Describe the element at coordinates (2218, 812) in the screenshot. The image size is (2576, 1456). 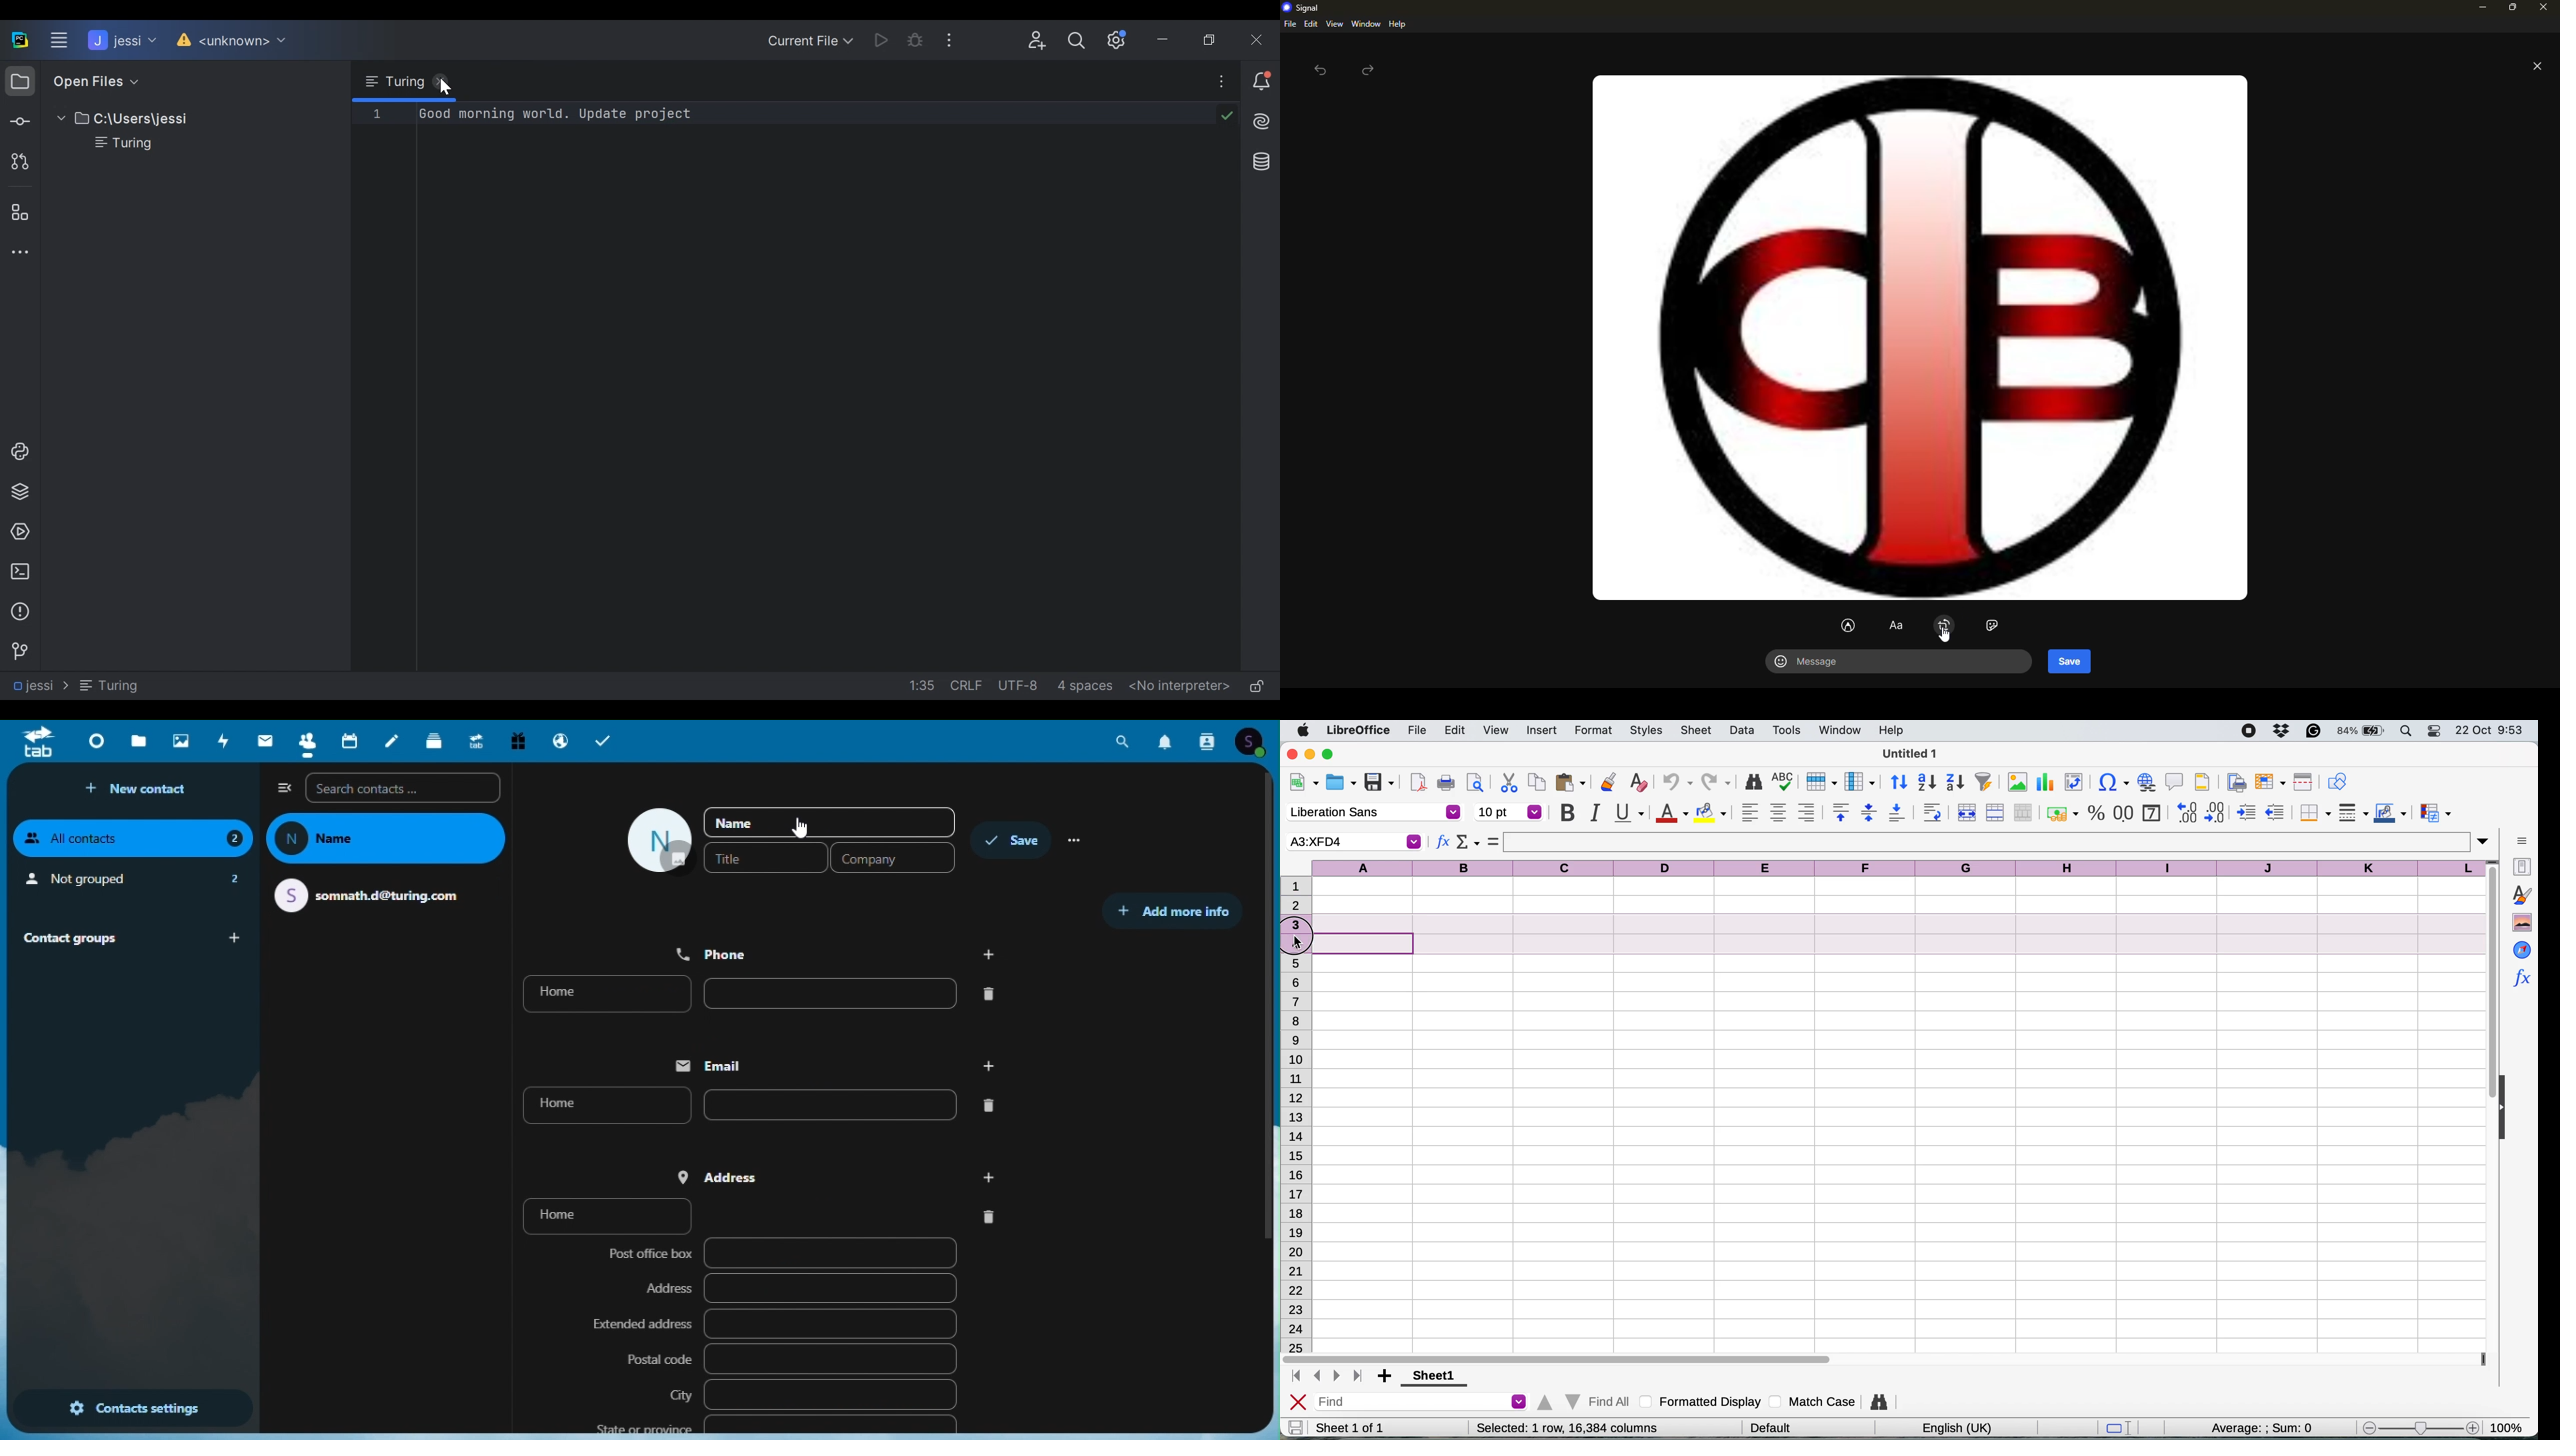
I see `delete decimal place` at that location.